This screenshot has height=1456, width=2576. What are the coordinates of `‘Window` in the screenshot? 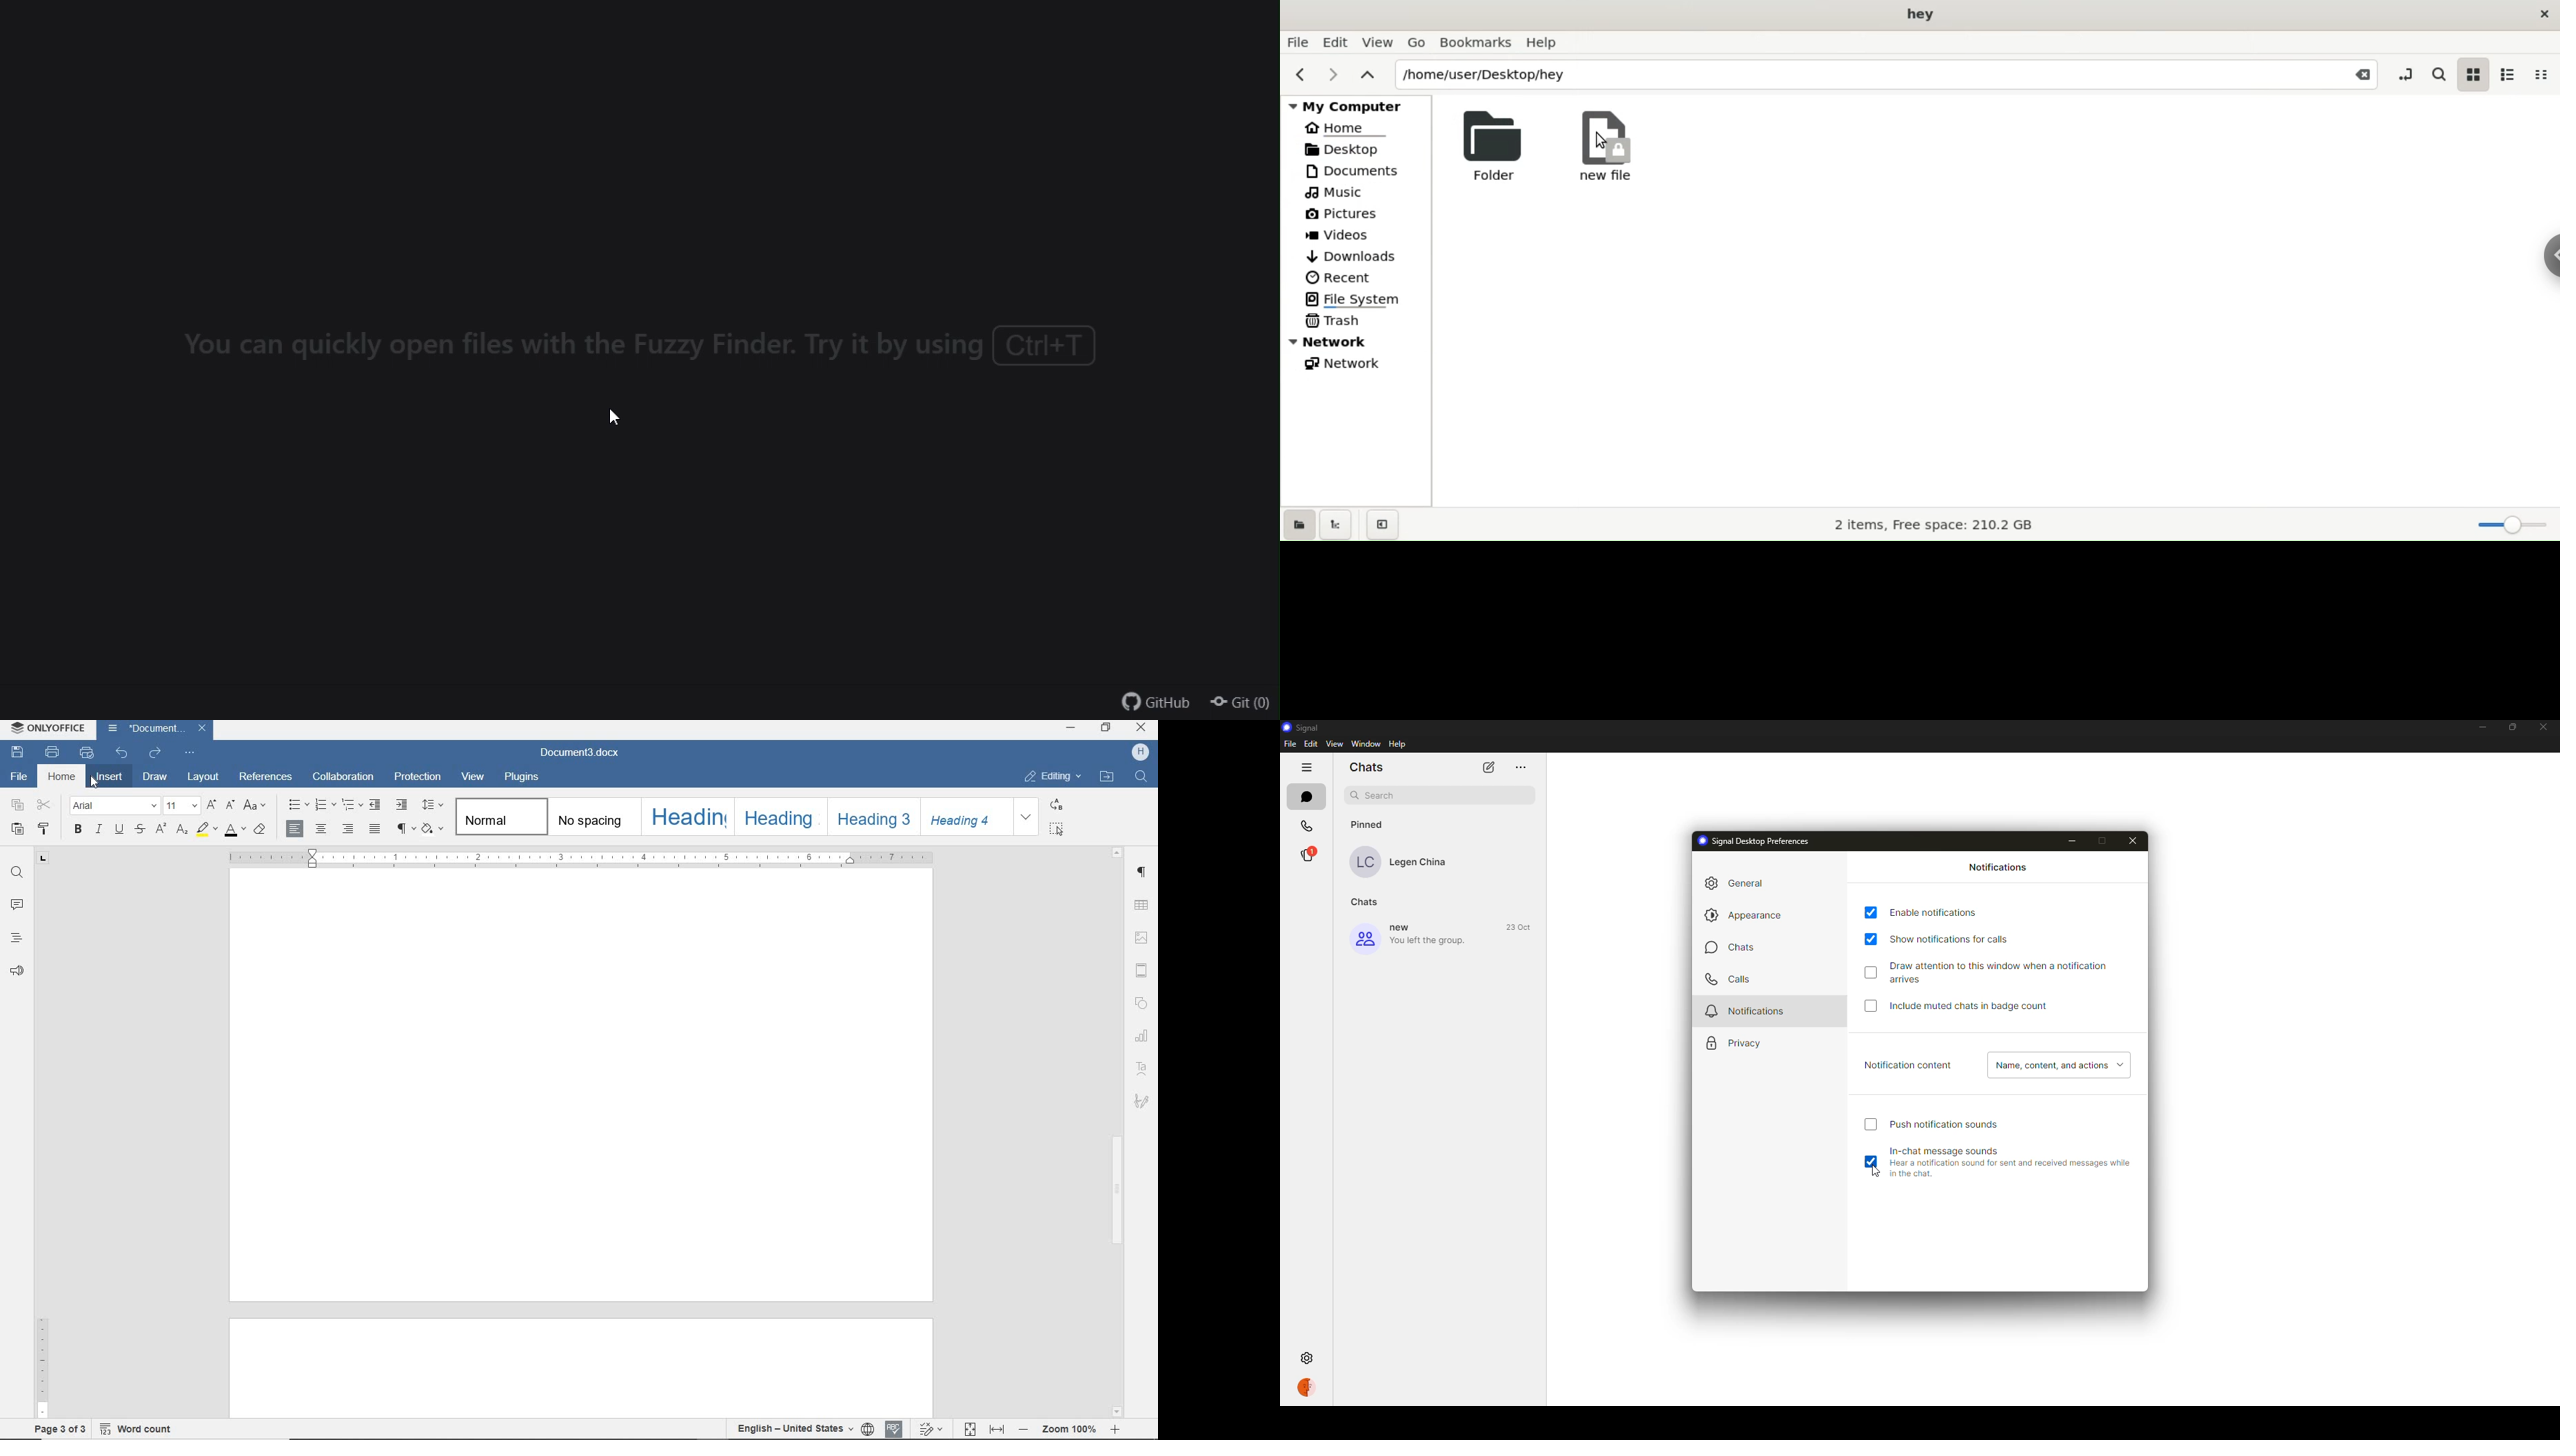 It's located at (1365, 743).